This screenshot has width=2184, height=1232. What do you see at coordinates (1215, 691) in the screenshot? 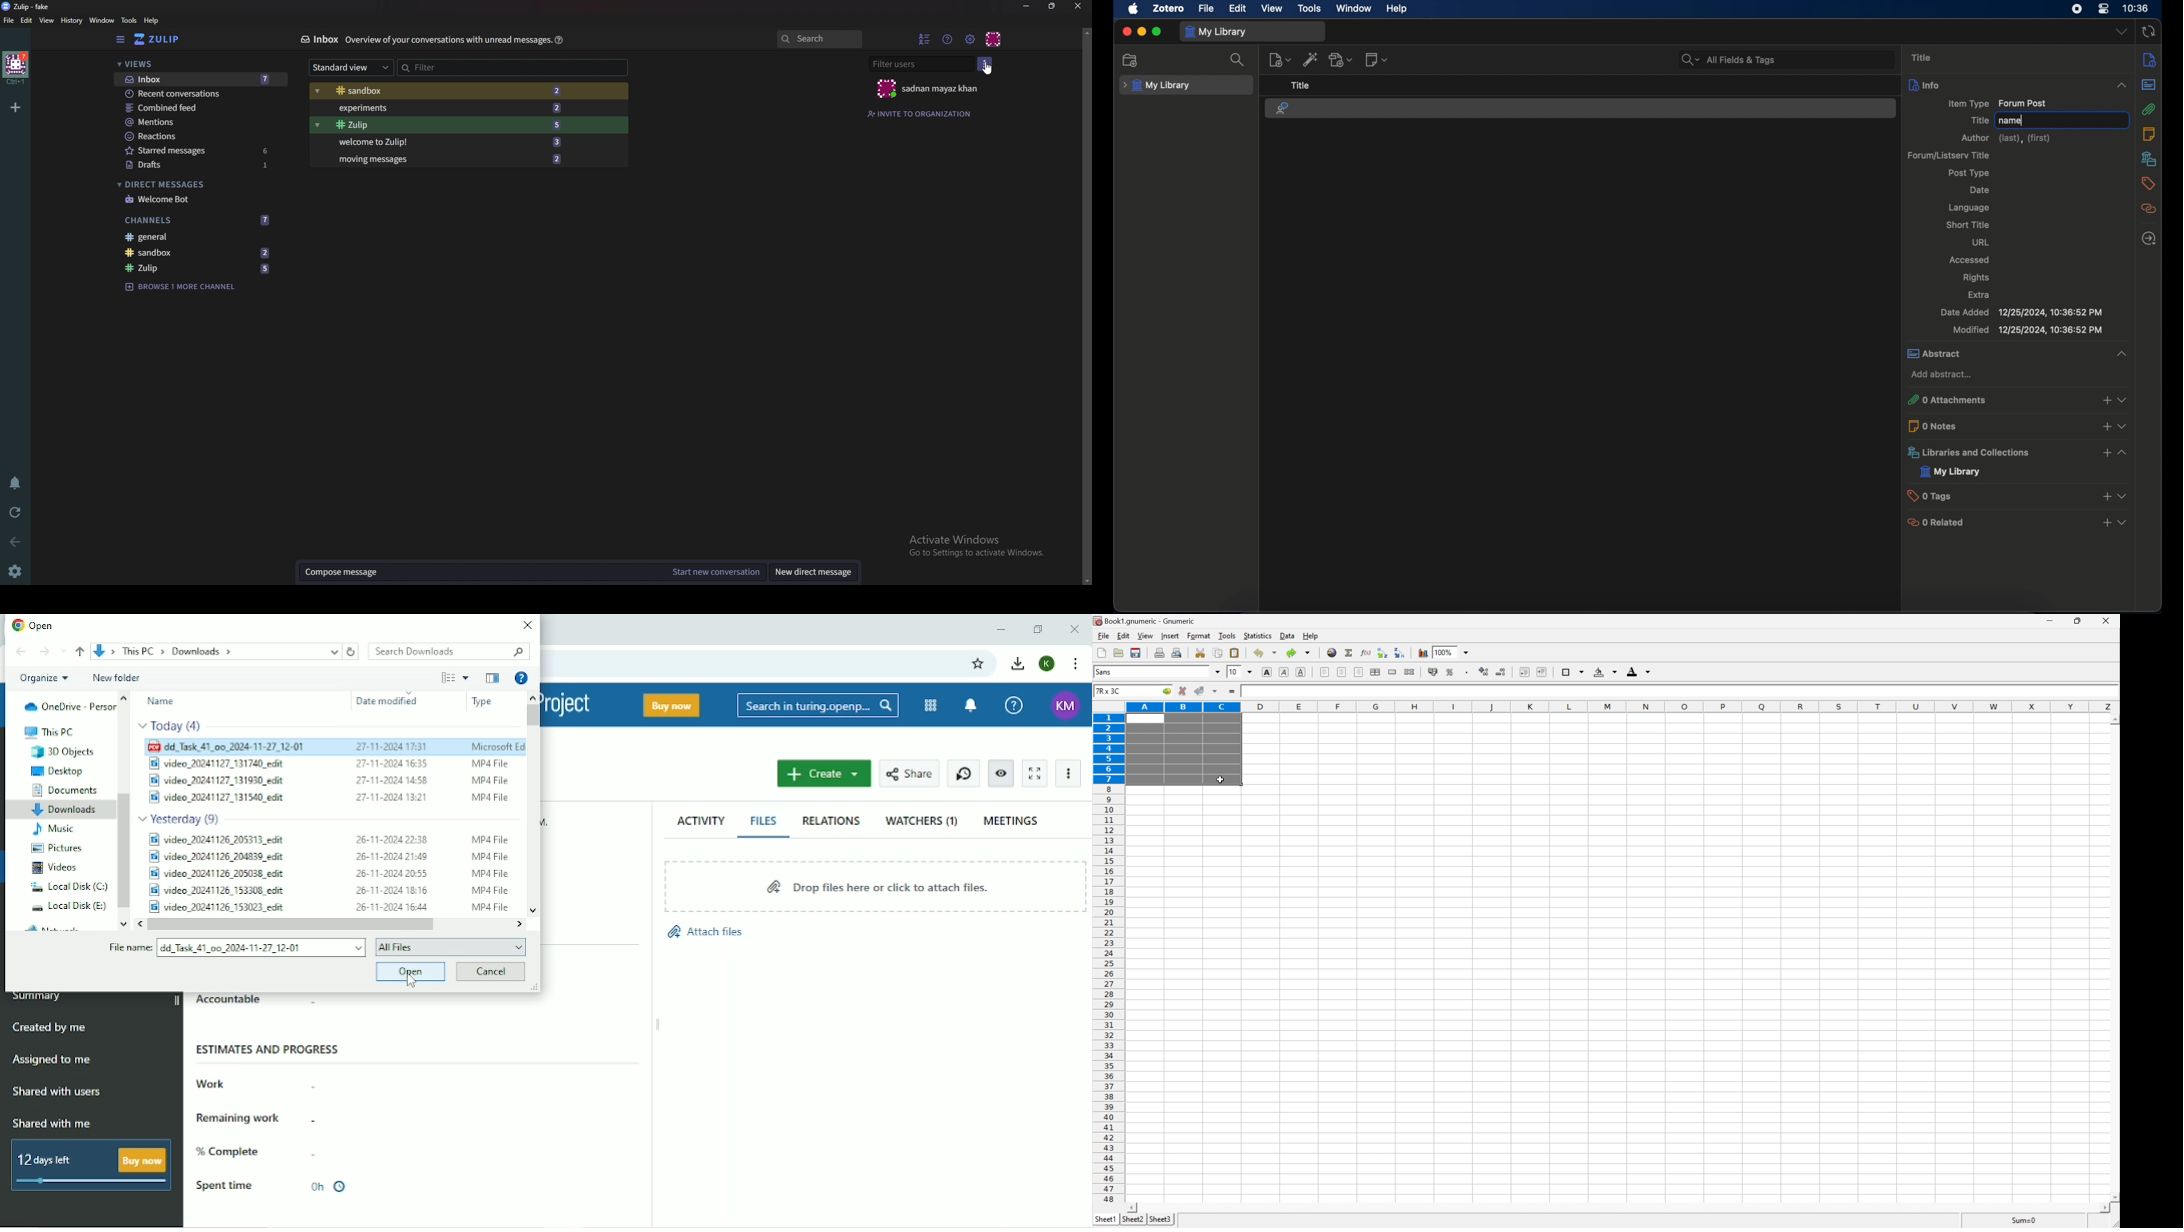
I see `accept changes across selection` at bounding box center [1215, 691].